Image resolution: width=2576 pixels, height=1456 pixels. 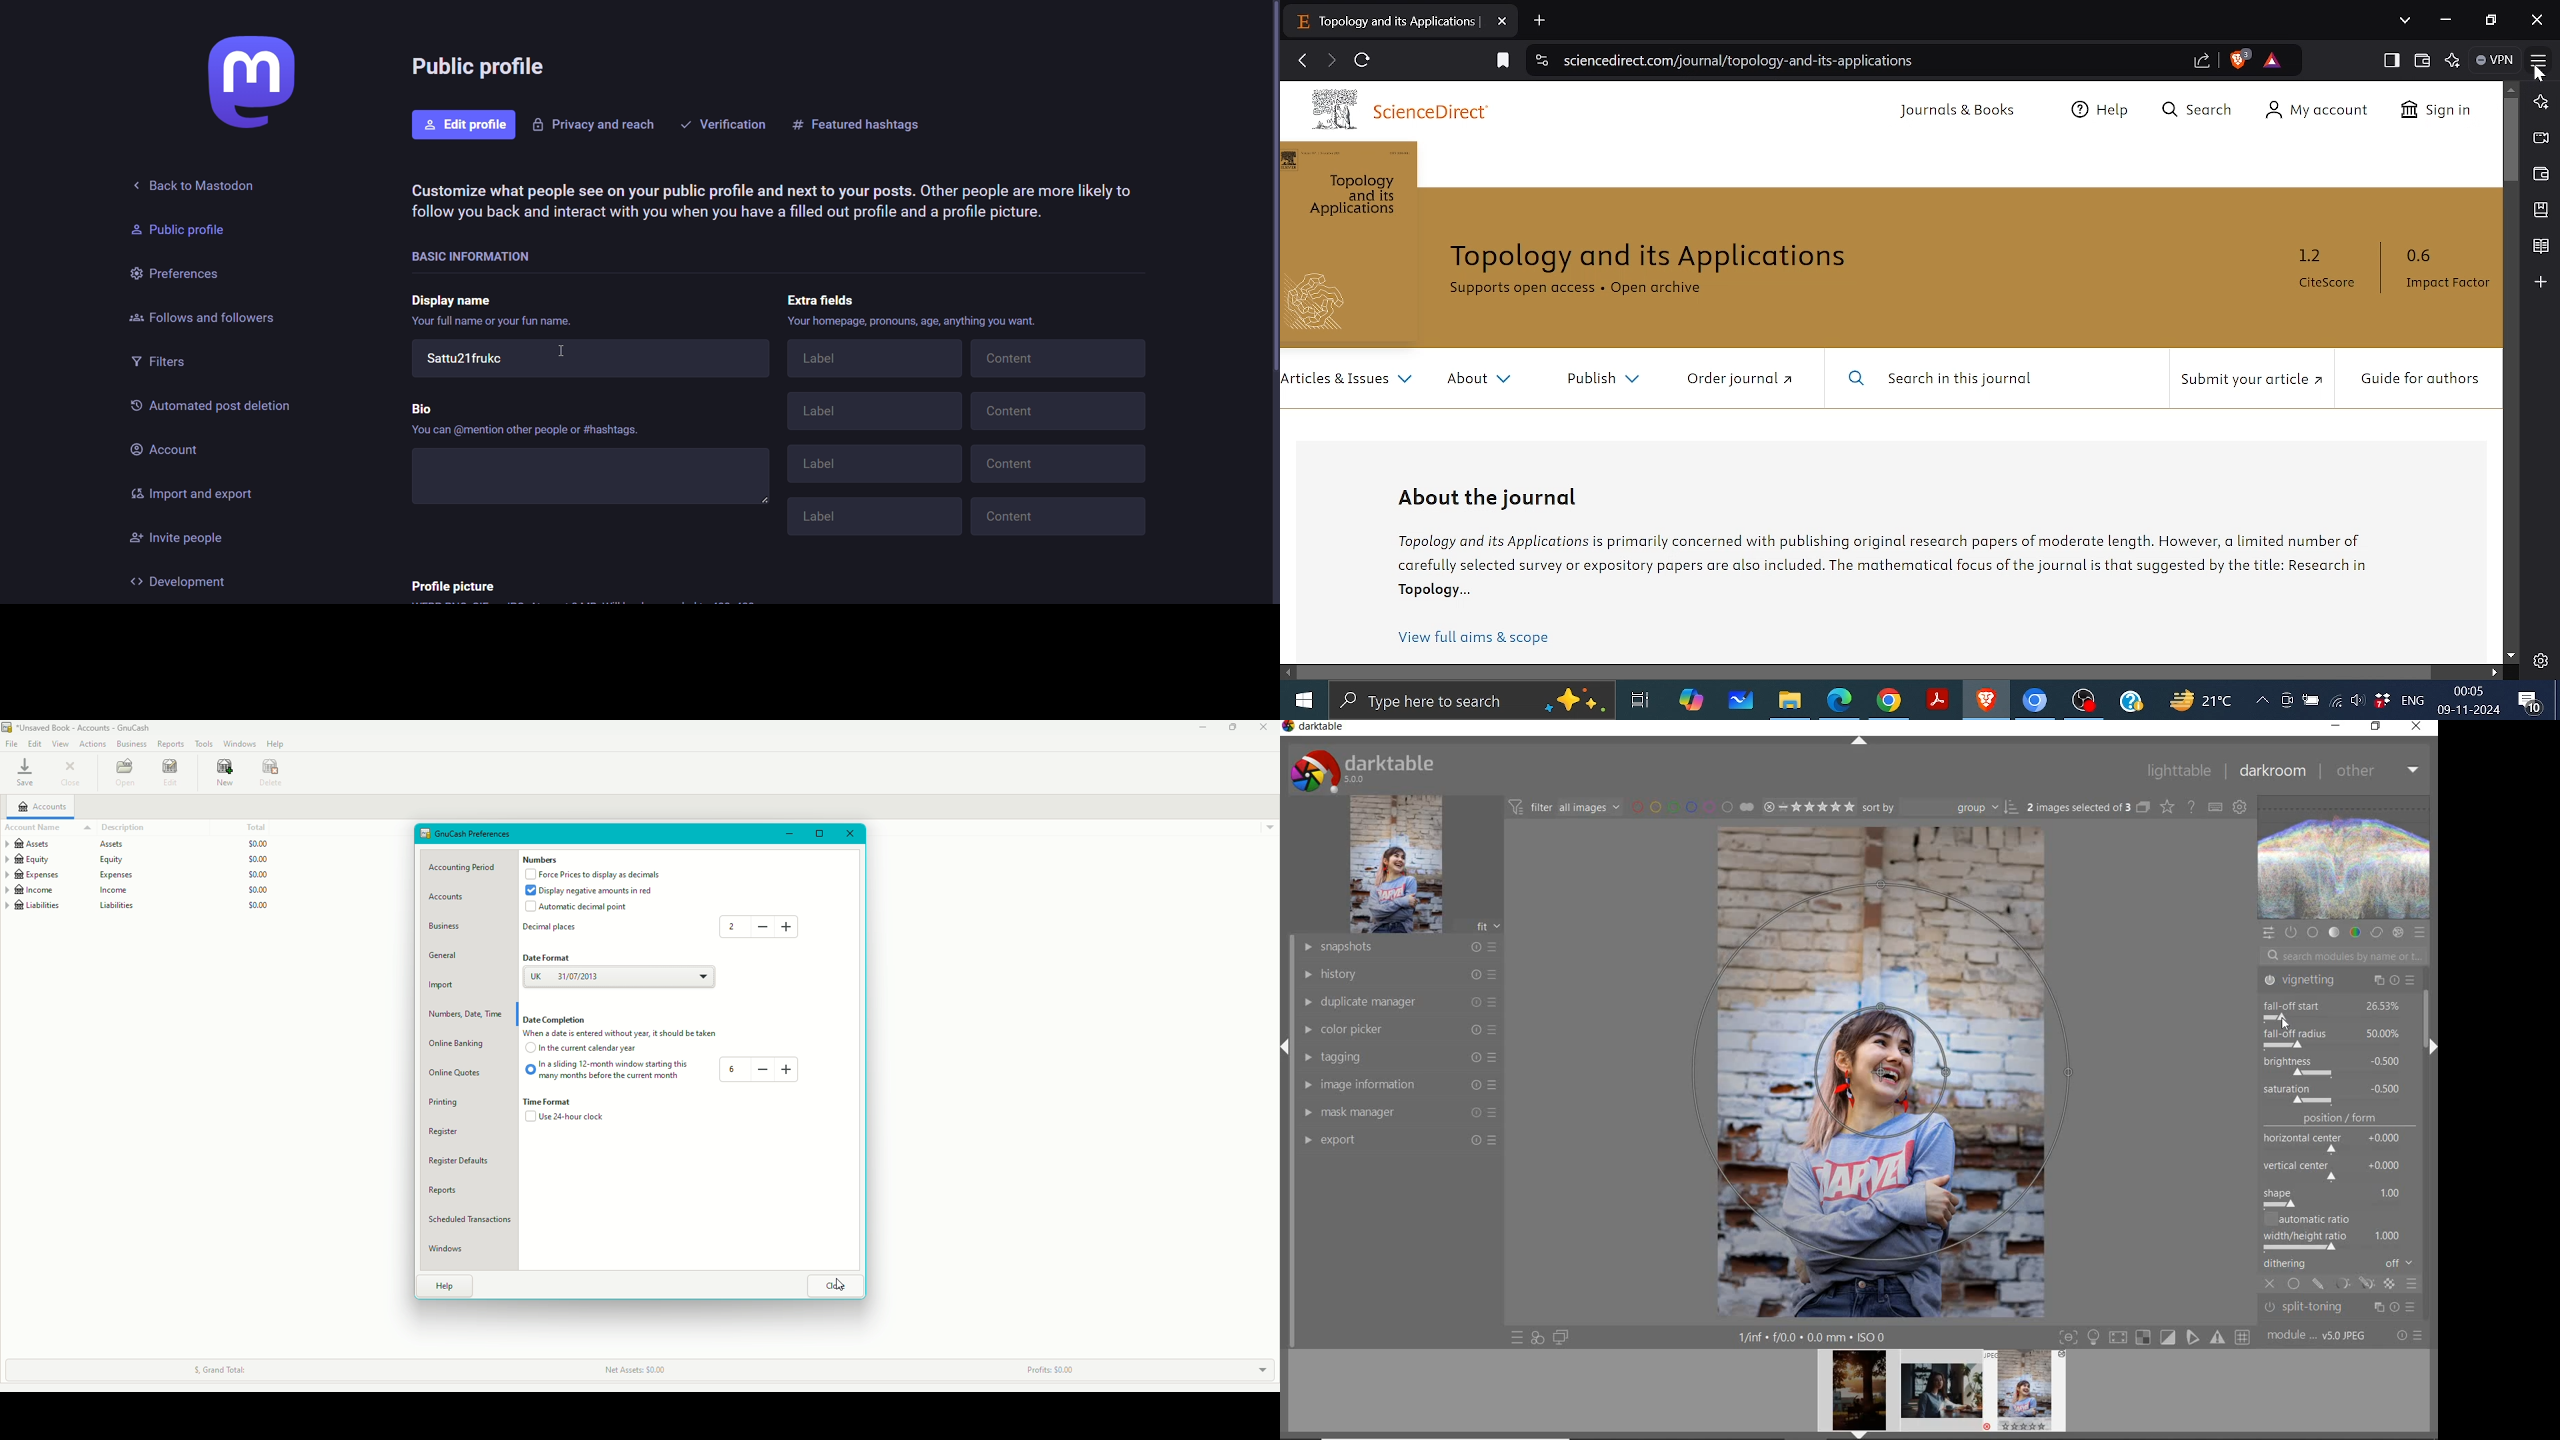 What do you see at coordinates (500, 320) in the screenshot?
I see `Your full name or your fun name.` at bounding box center [500, 320].